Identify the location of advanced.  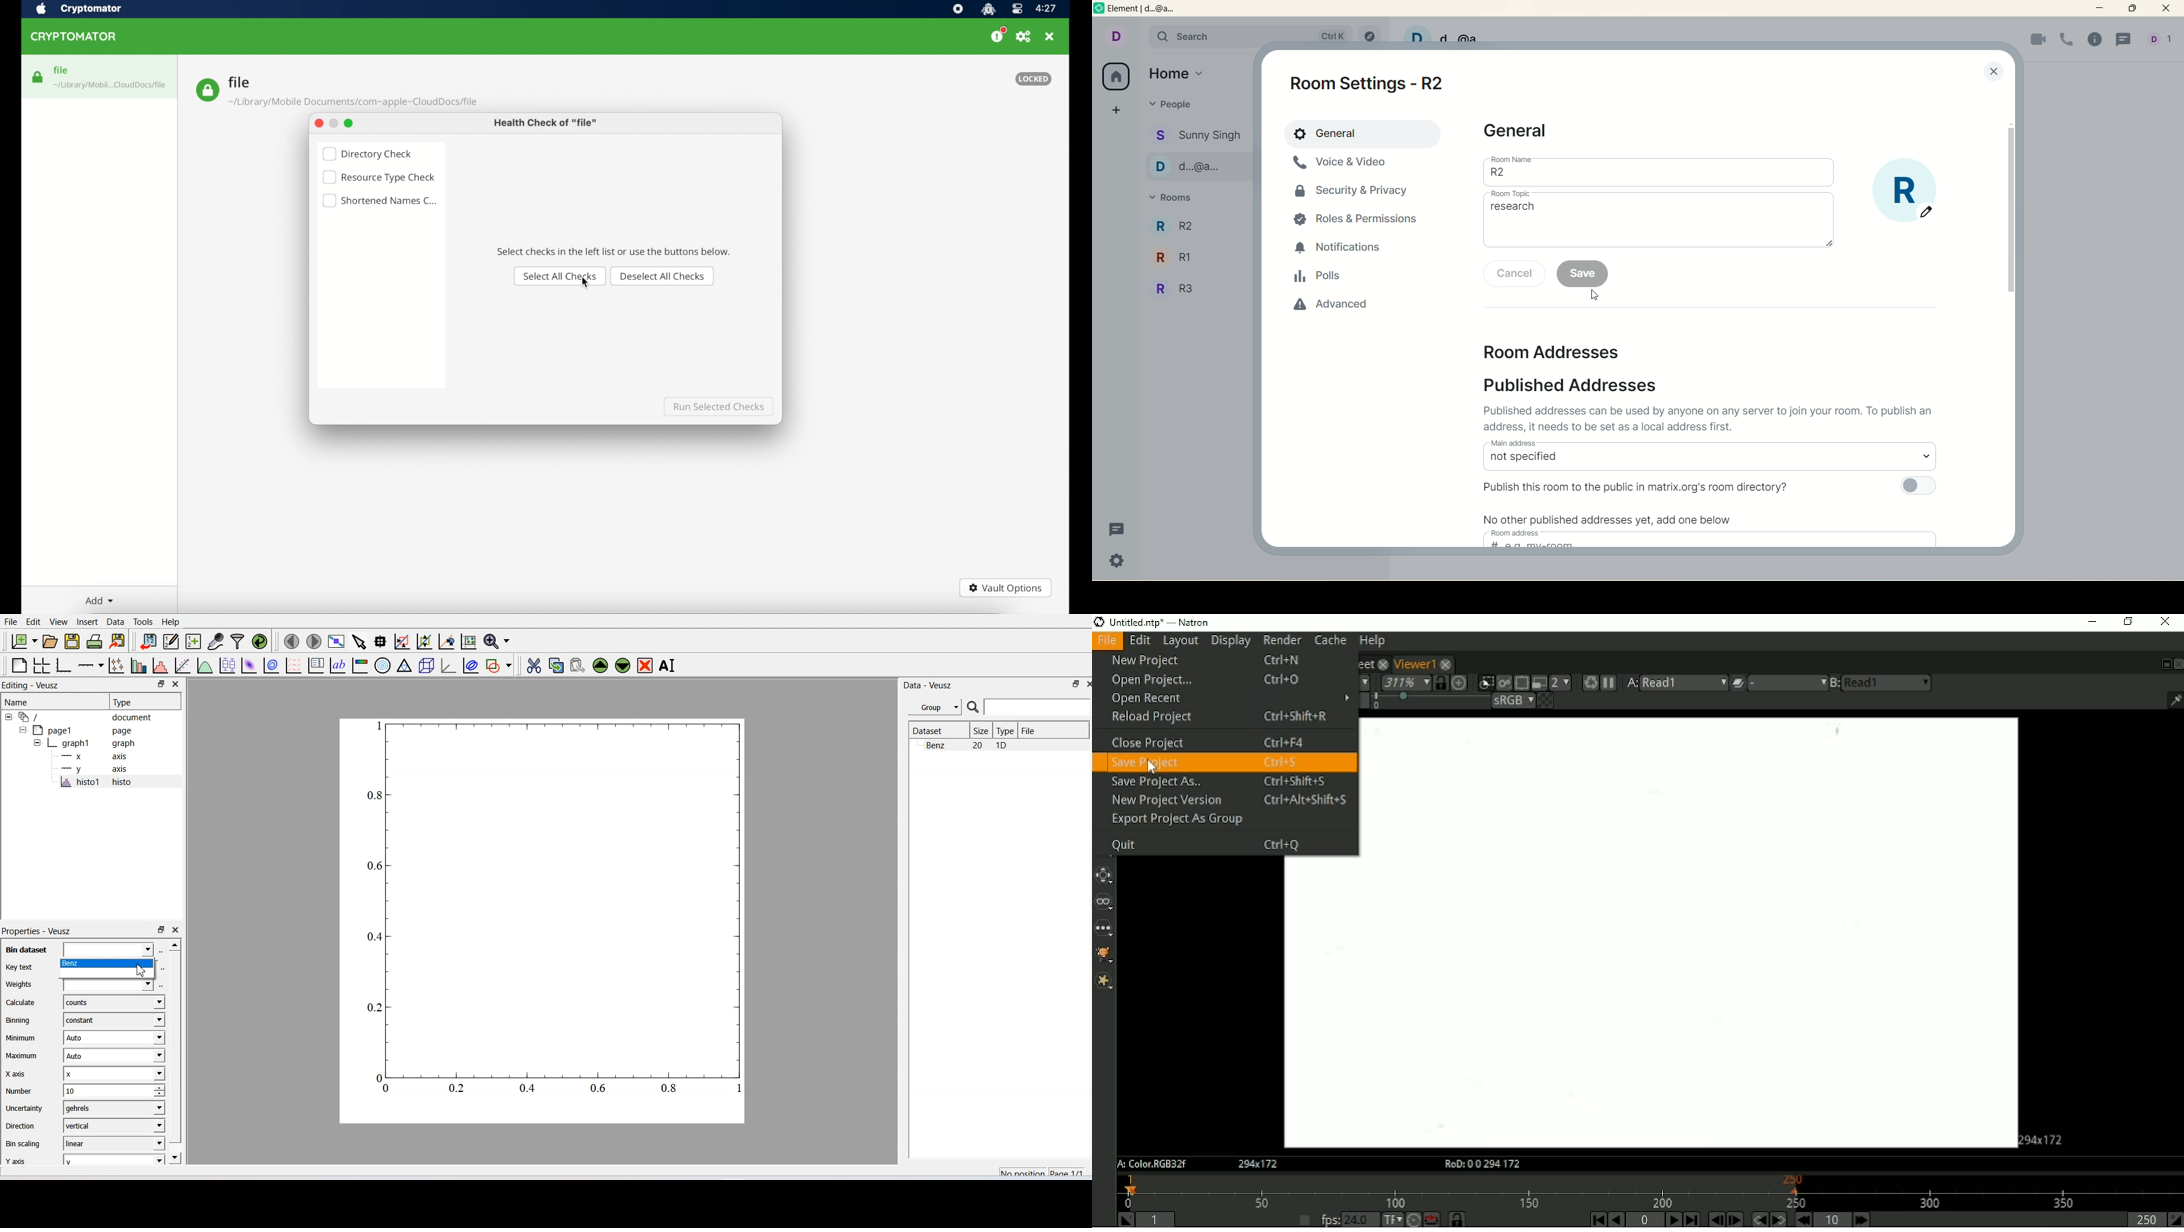
(1325, 310).